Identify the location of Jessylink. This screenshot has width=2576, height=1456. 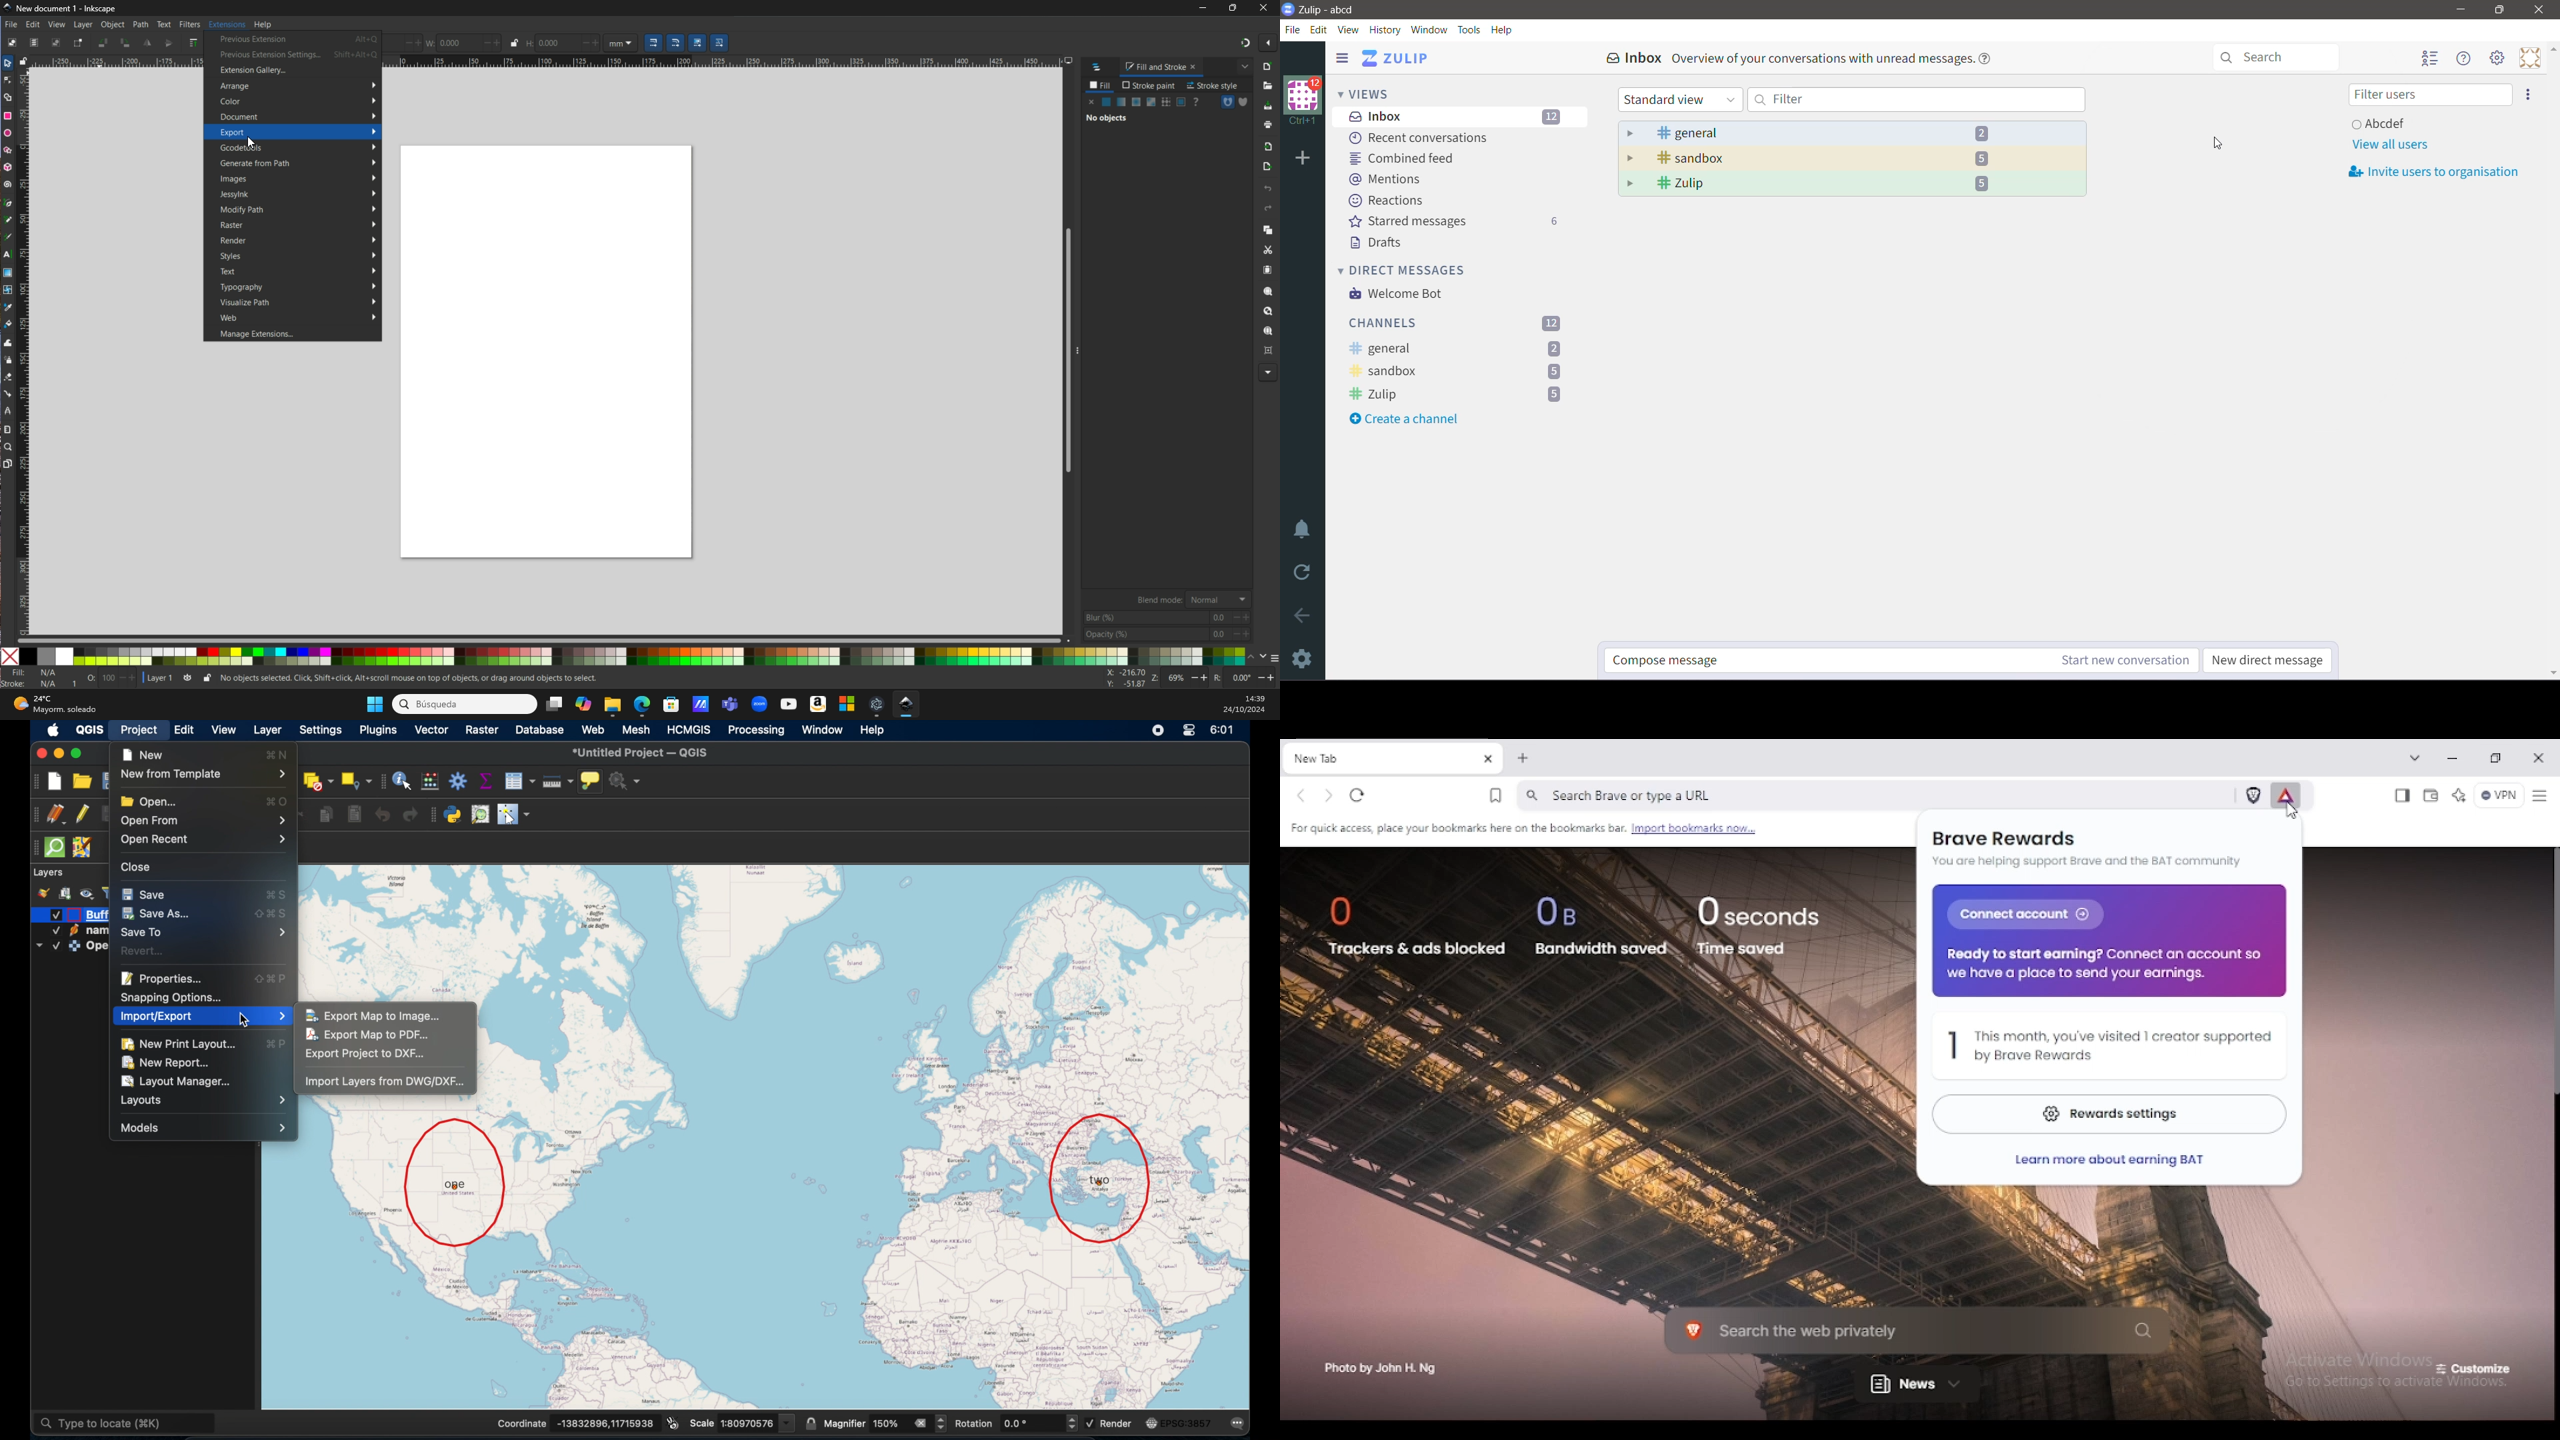
(297, 195).